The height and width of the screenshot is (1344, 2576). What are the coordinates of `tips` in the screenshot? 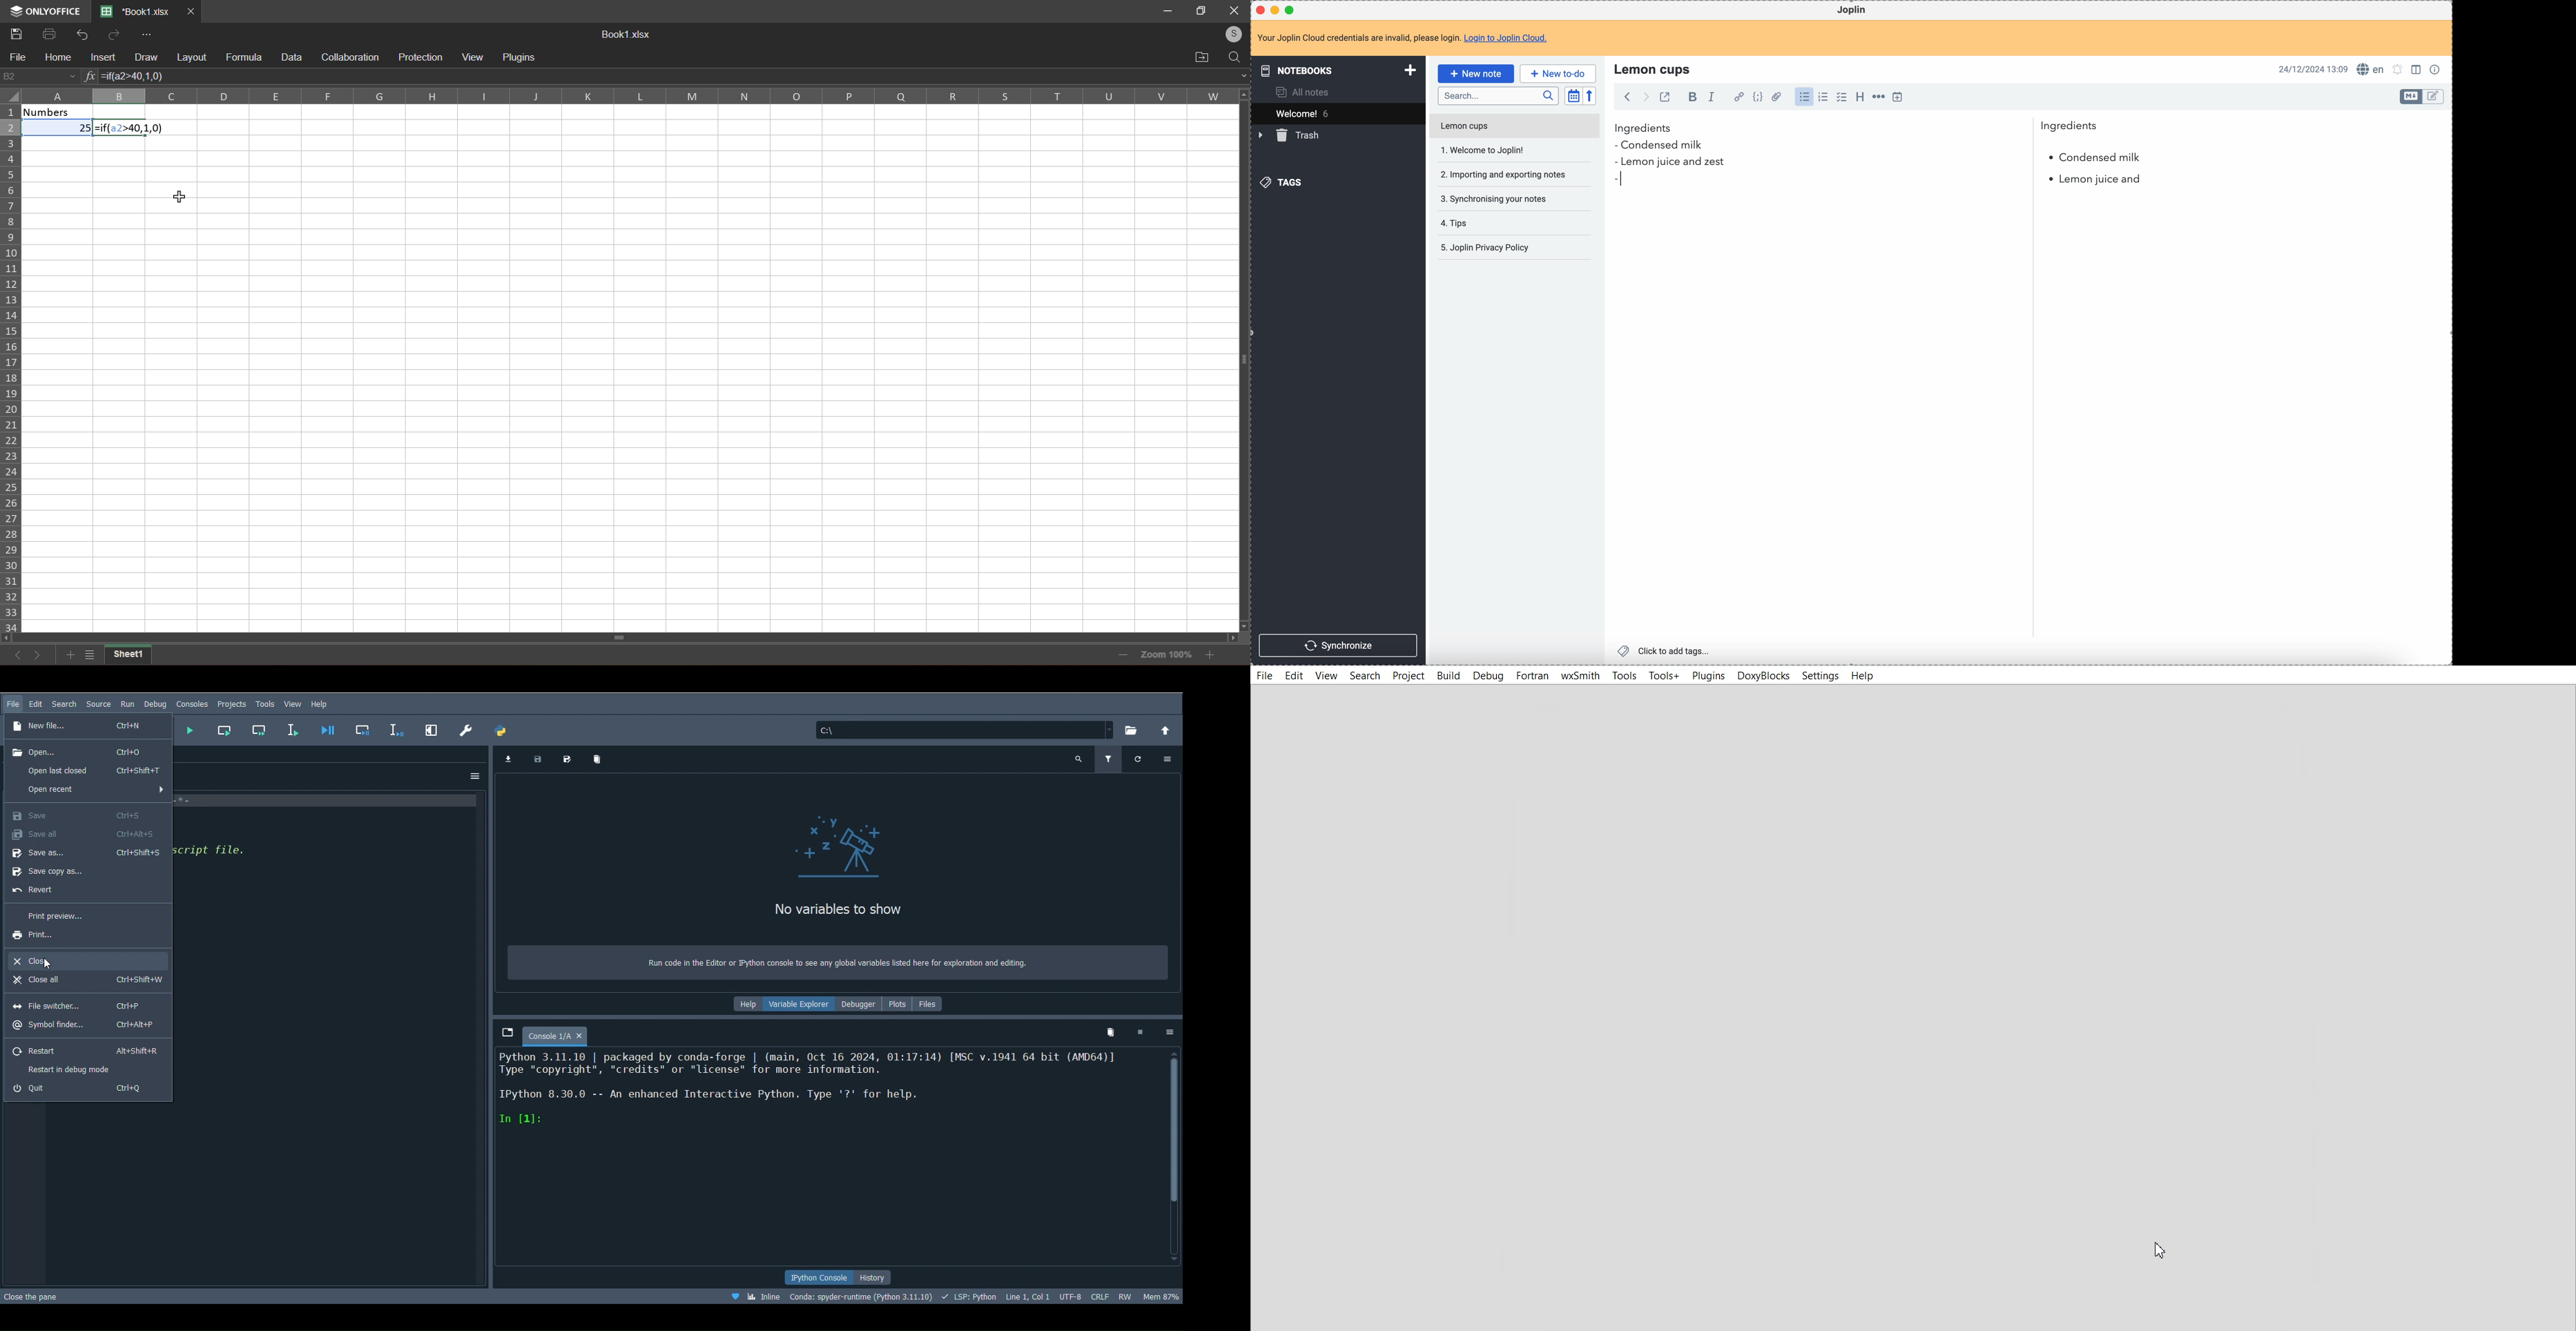 It's located at (1456, 224).